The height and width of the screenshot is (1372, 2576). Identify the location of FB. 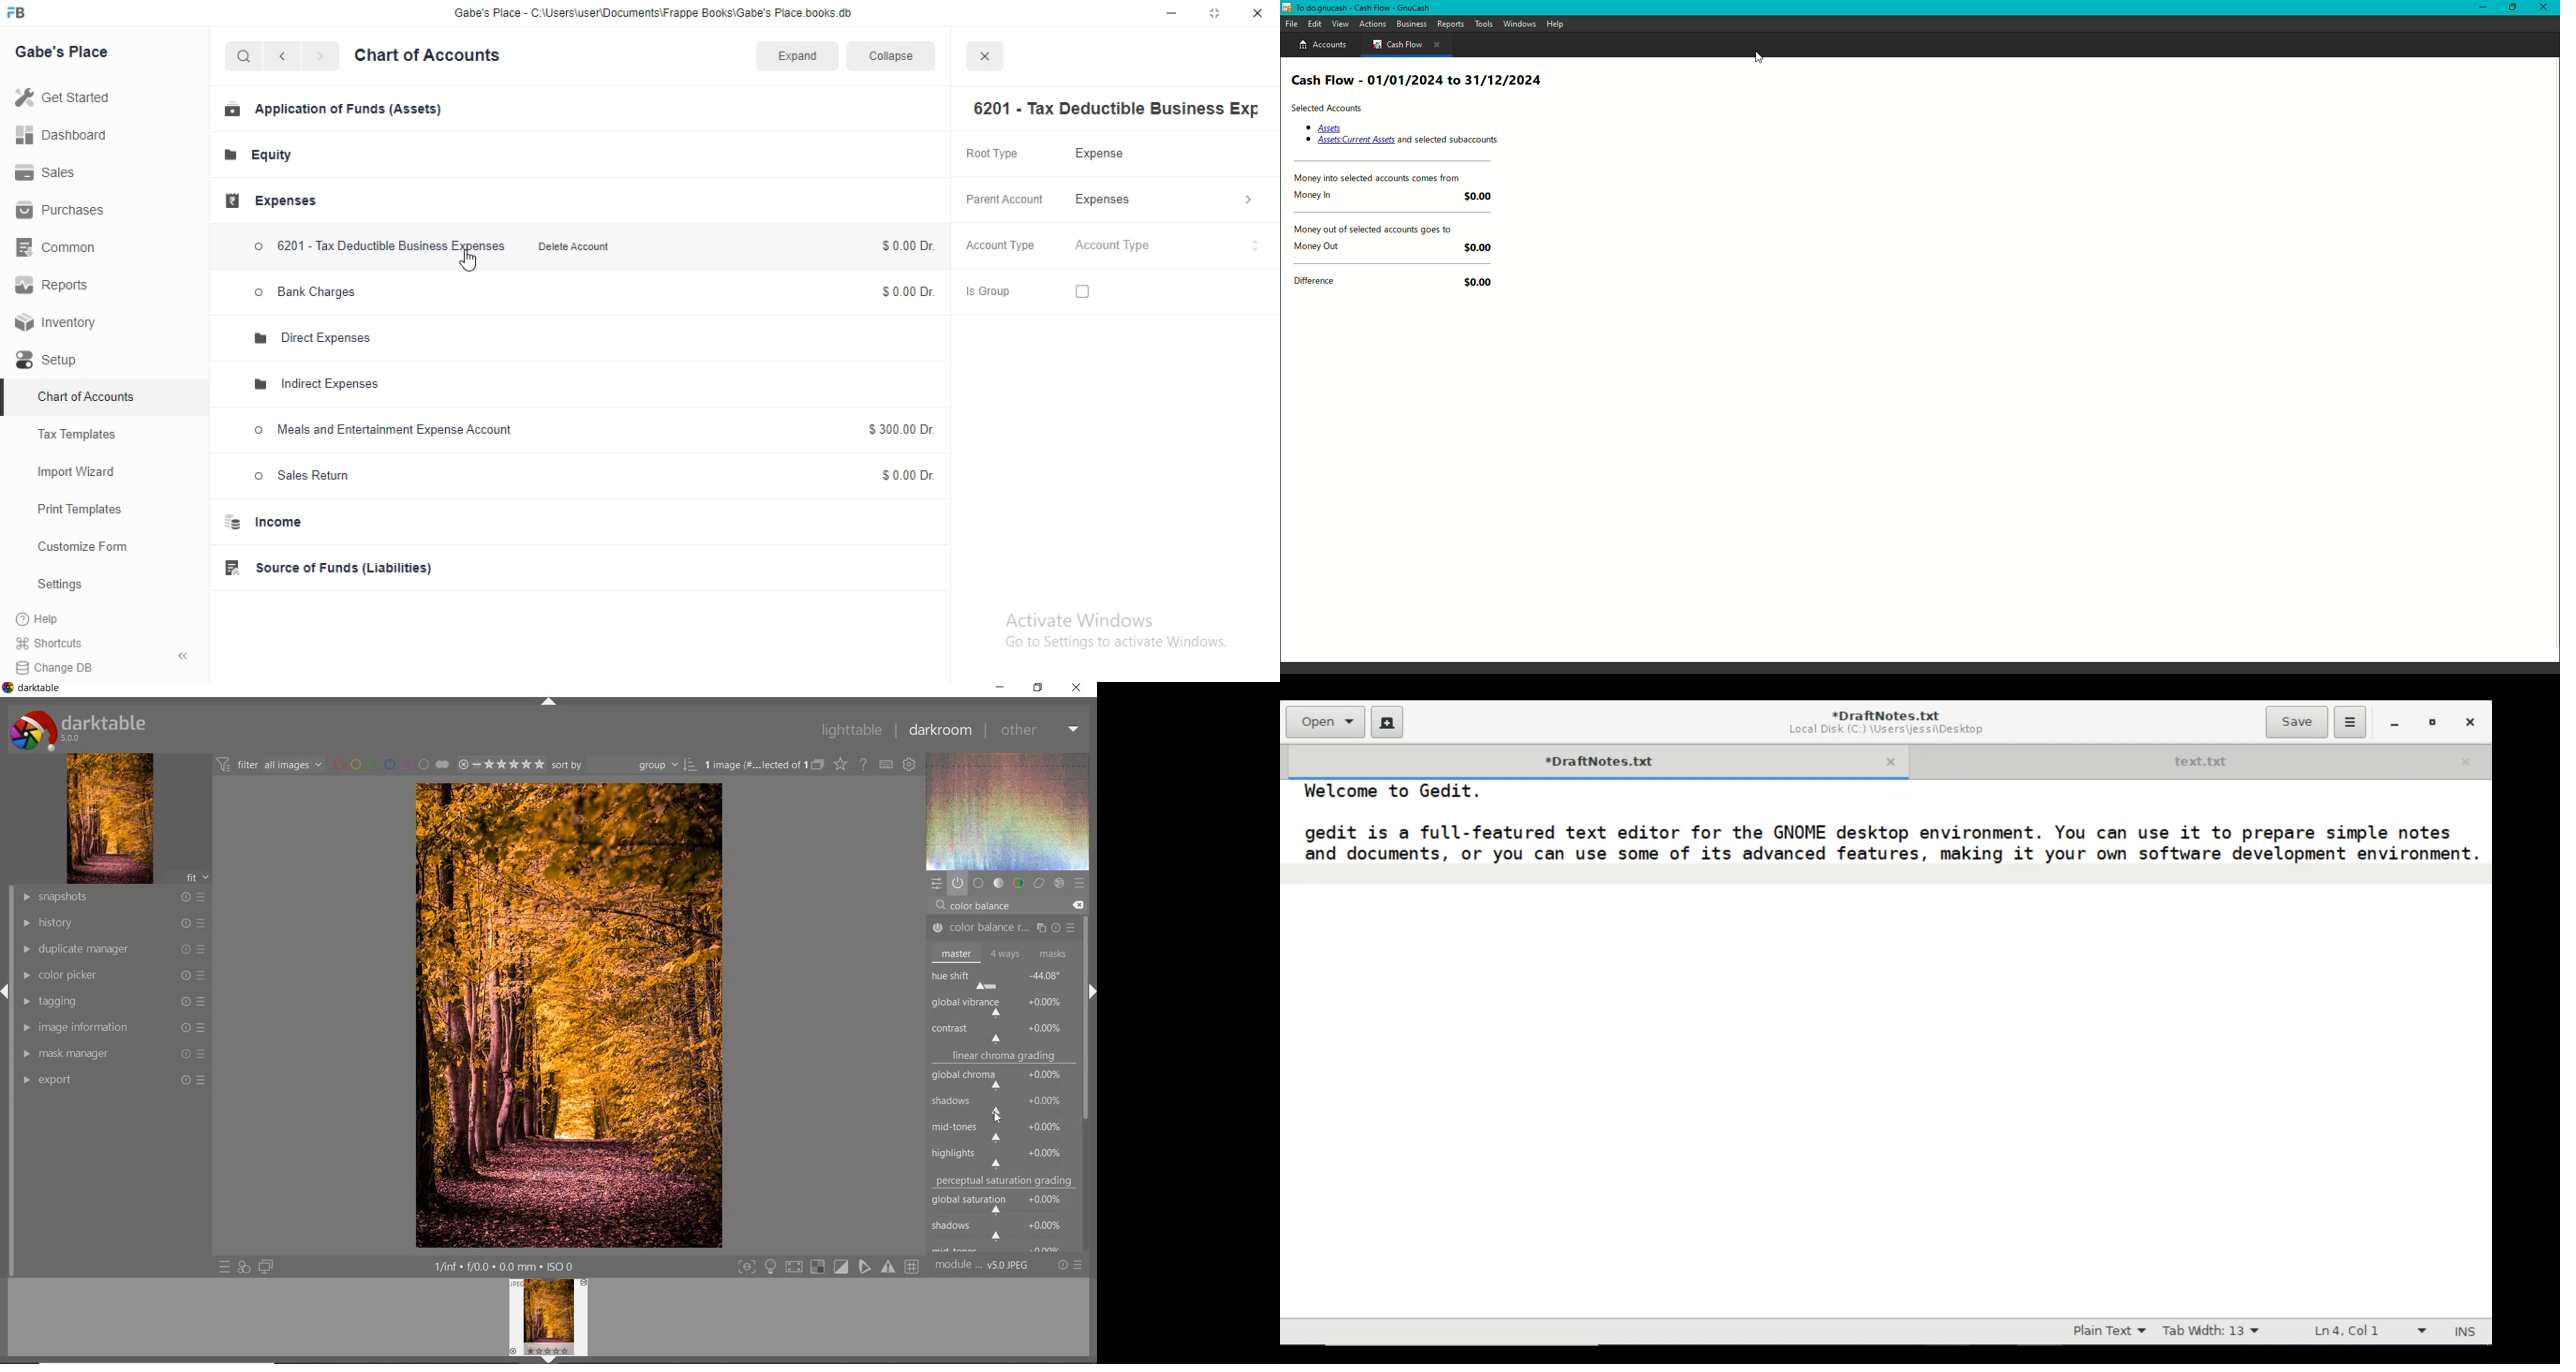
(29, 13).